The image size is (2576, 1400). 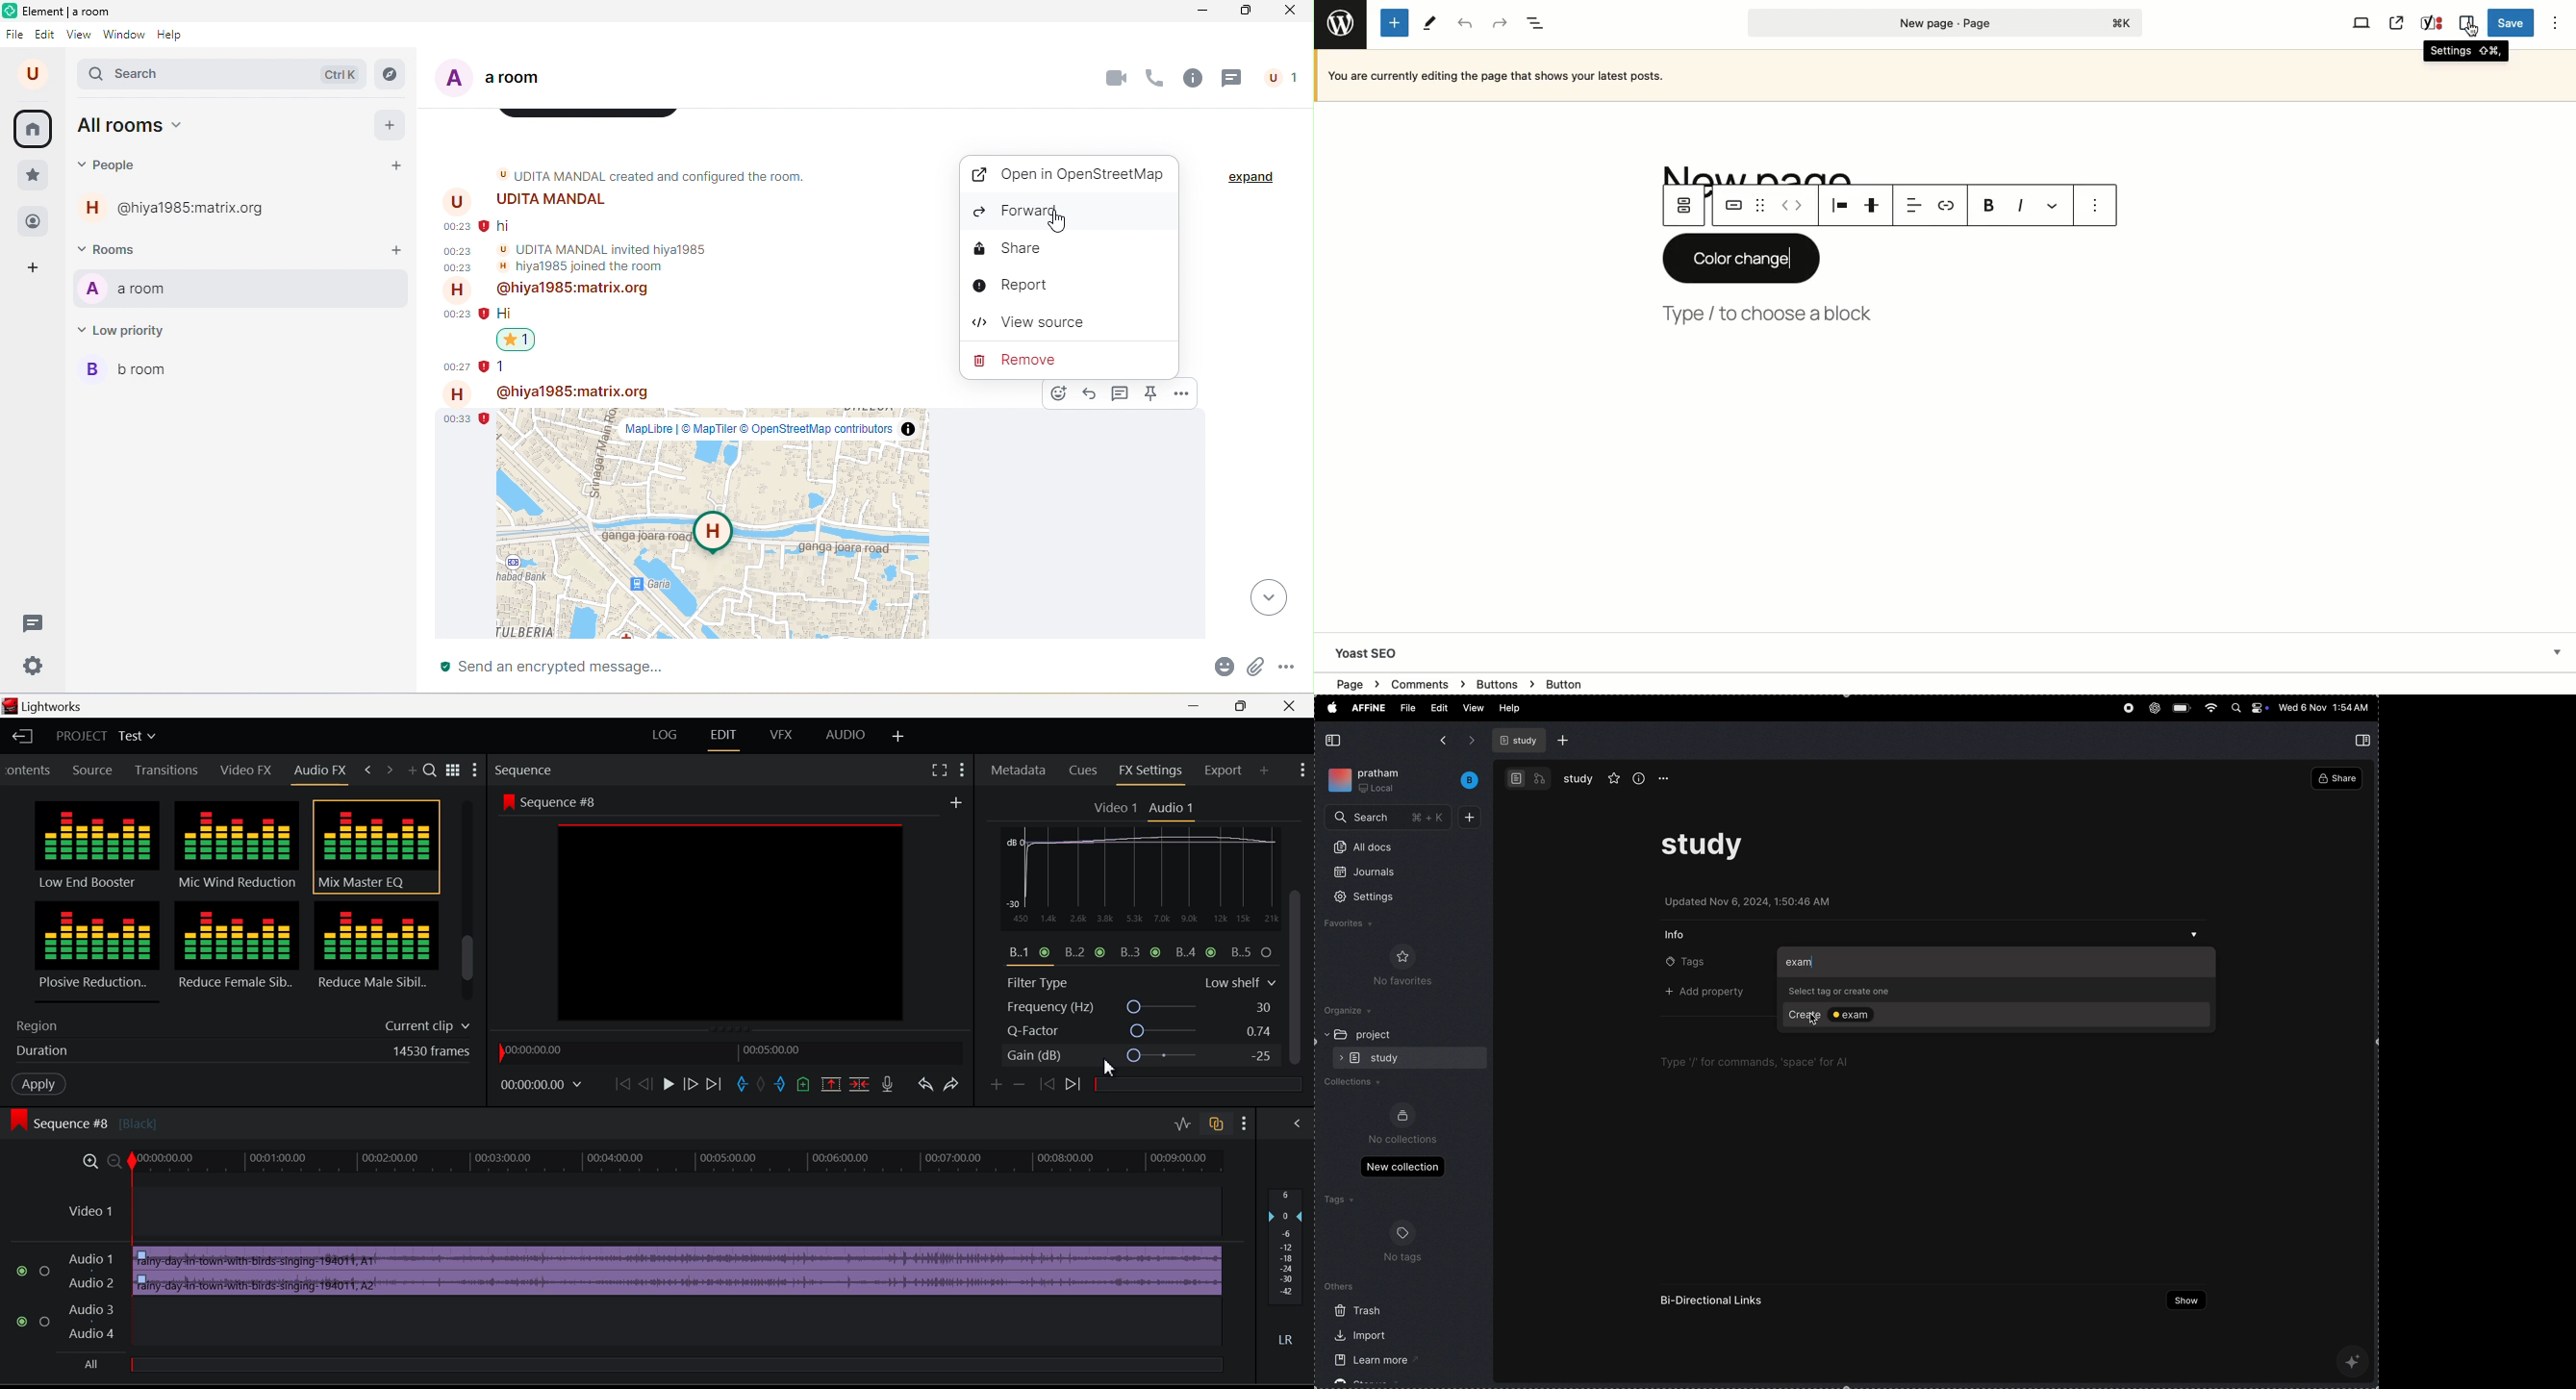 What do you see at coordinates (1760, 205) in the screenshot?
I see `Drag` at bounding box center [1760, 205].